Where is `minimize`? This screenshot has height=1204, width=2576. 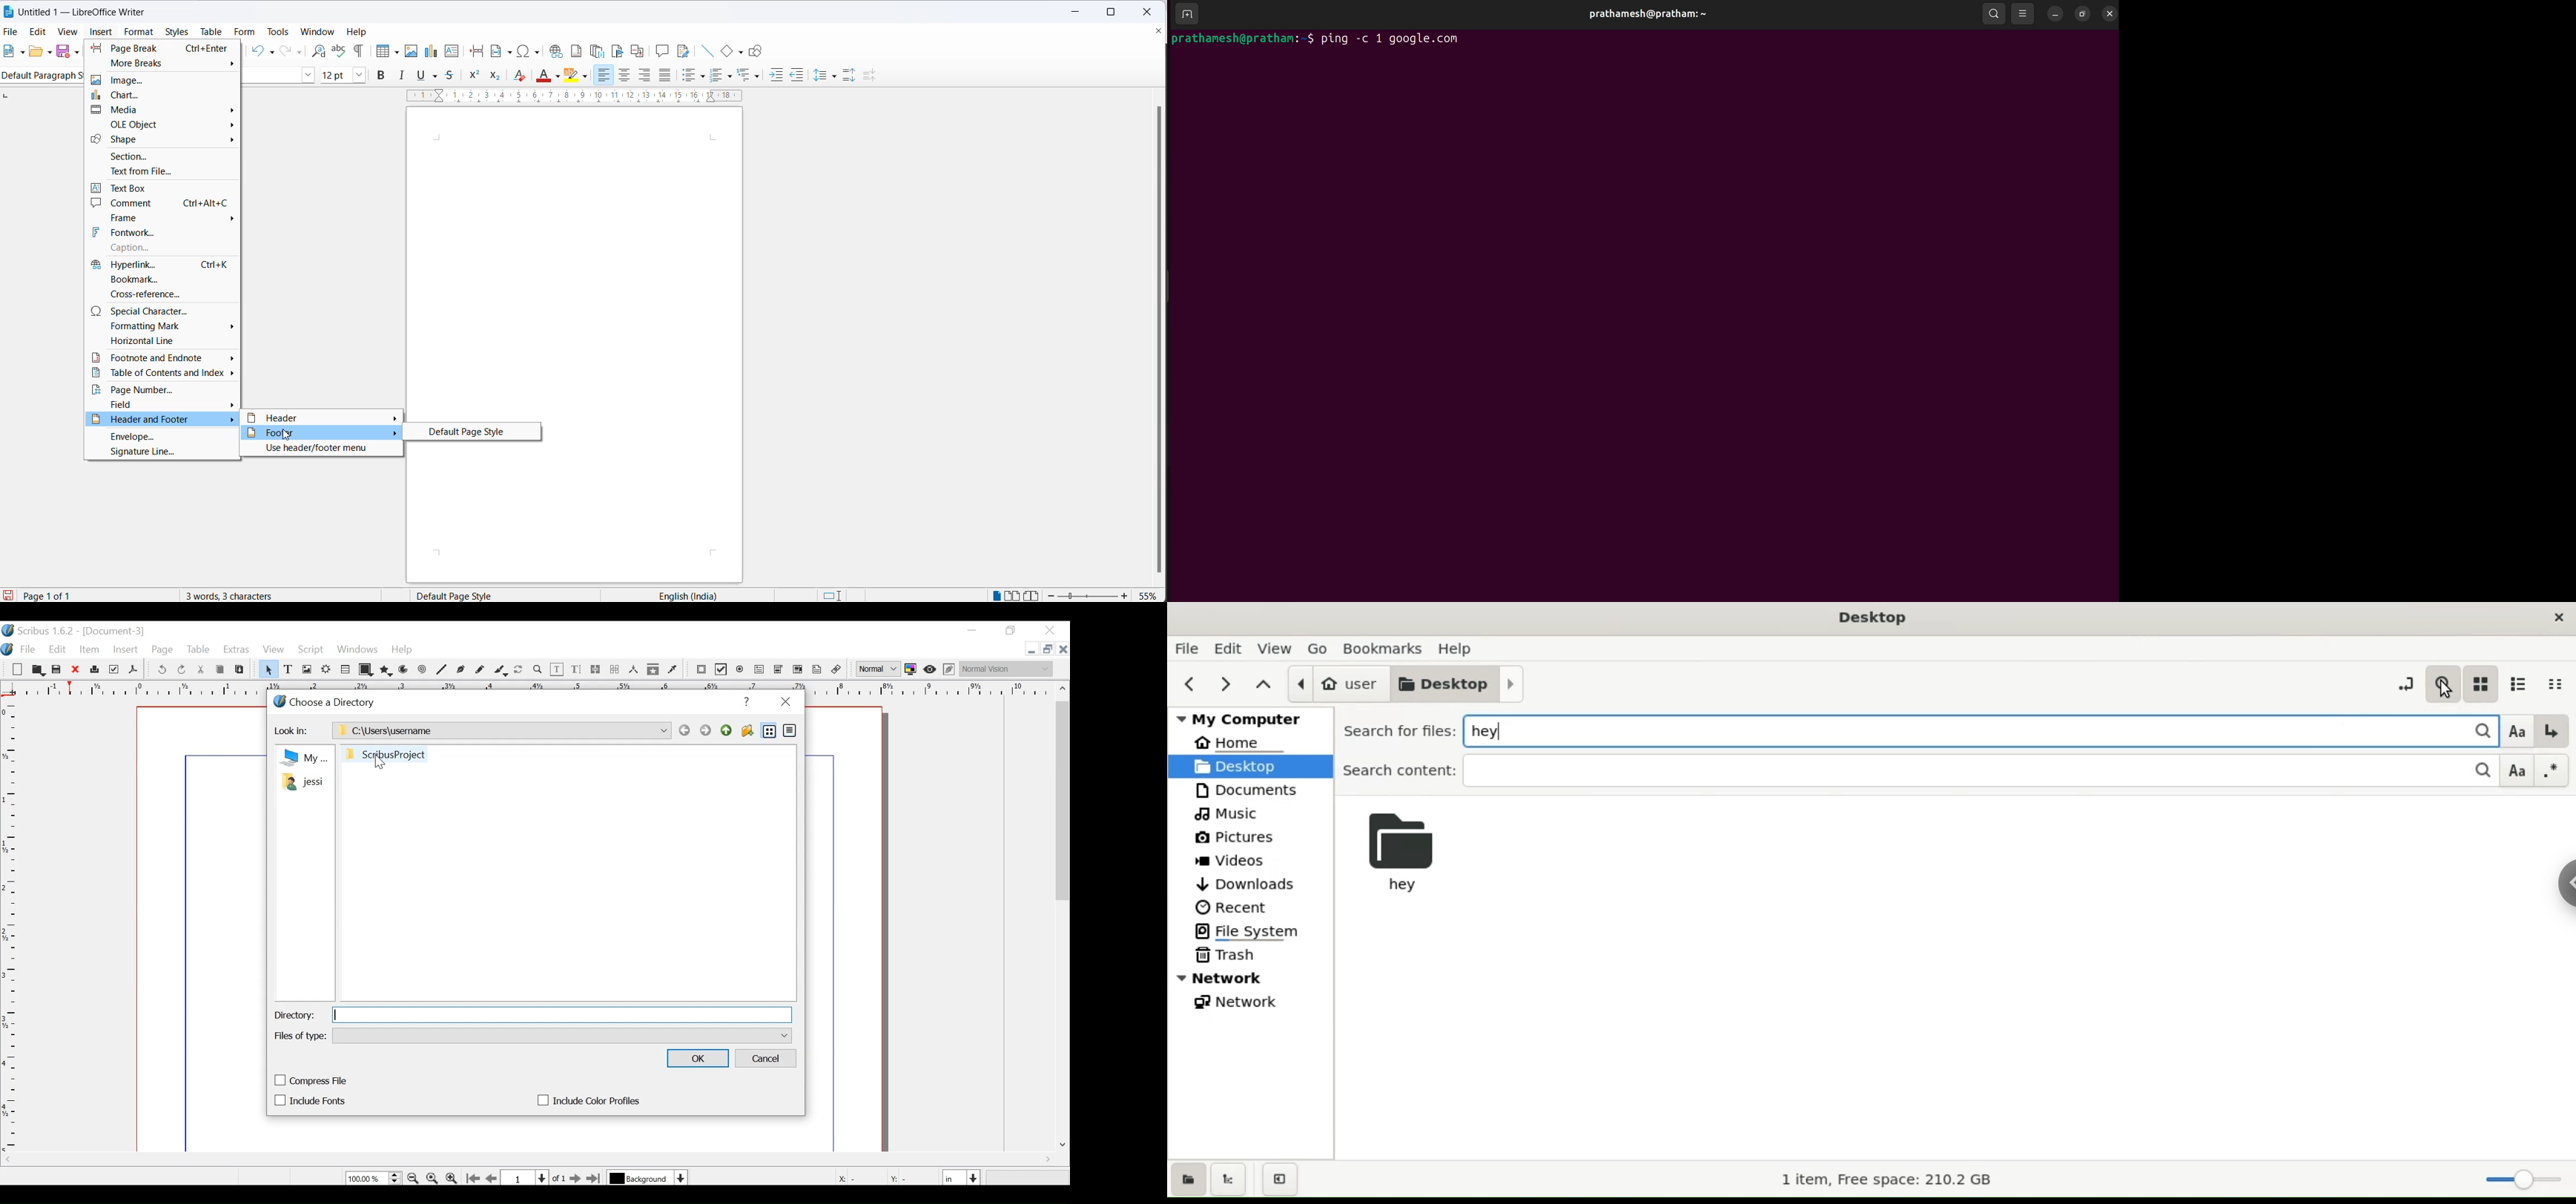 minimize is located at coordinates (1076, 12).